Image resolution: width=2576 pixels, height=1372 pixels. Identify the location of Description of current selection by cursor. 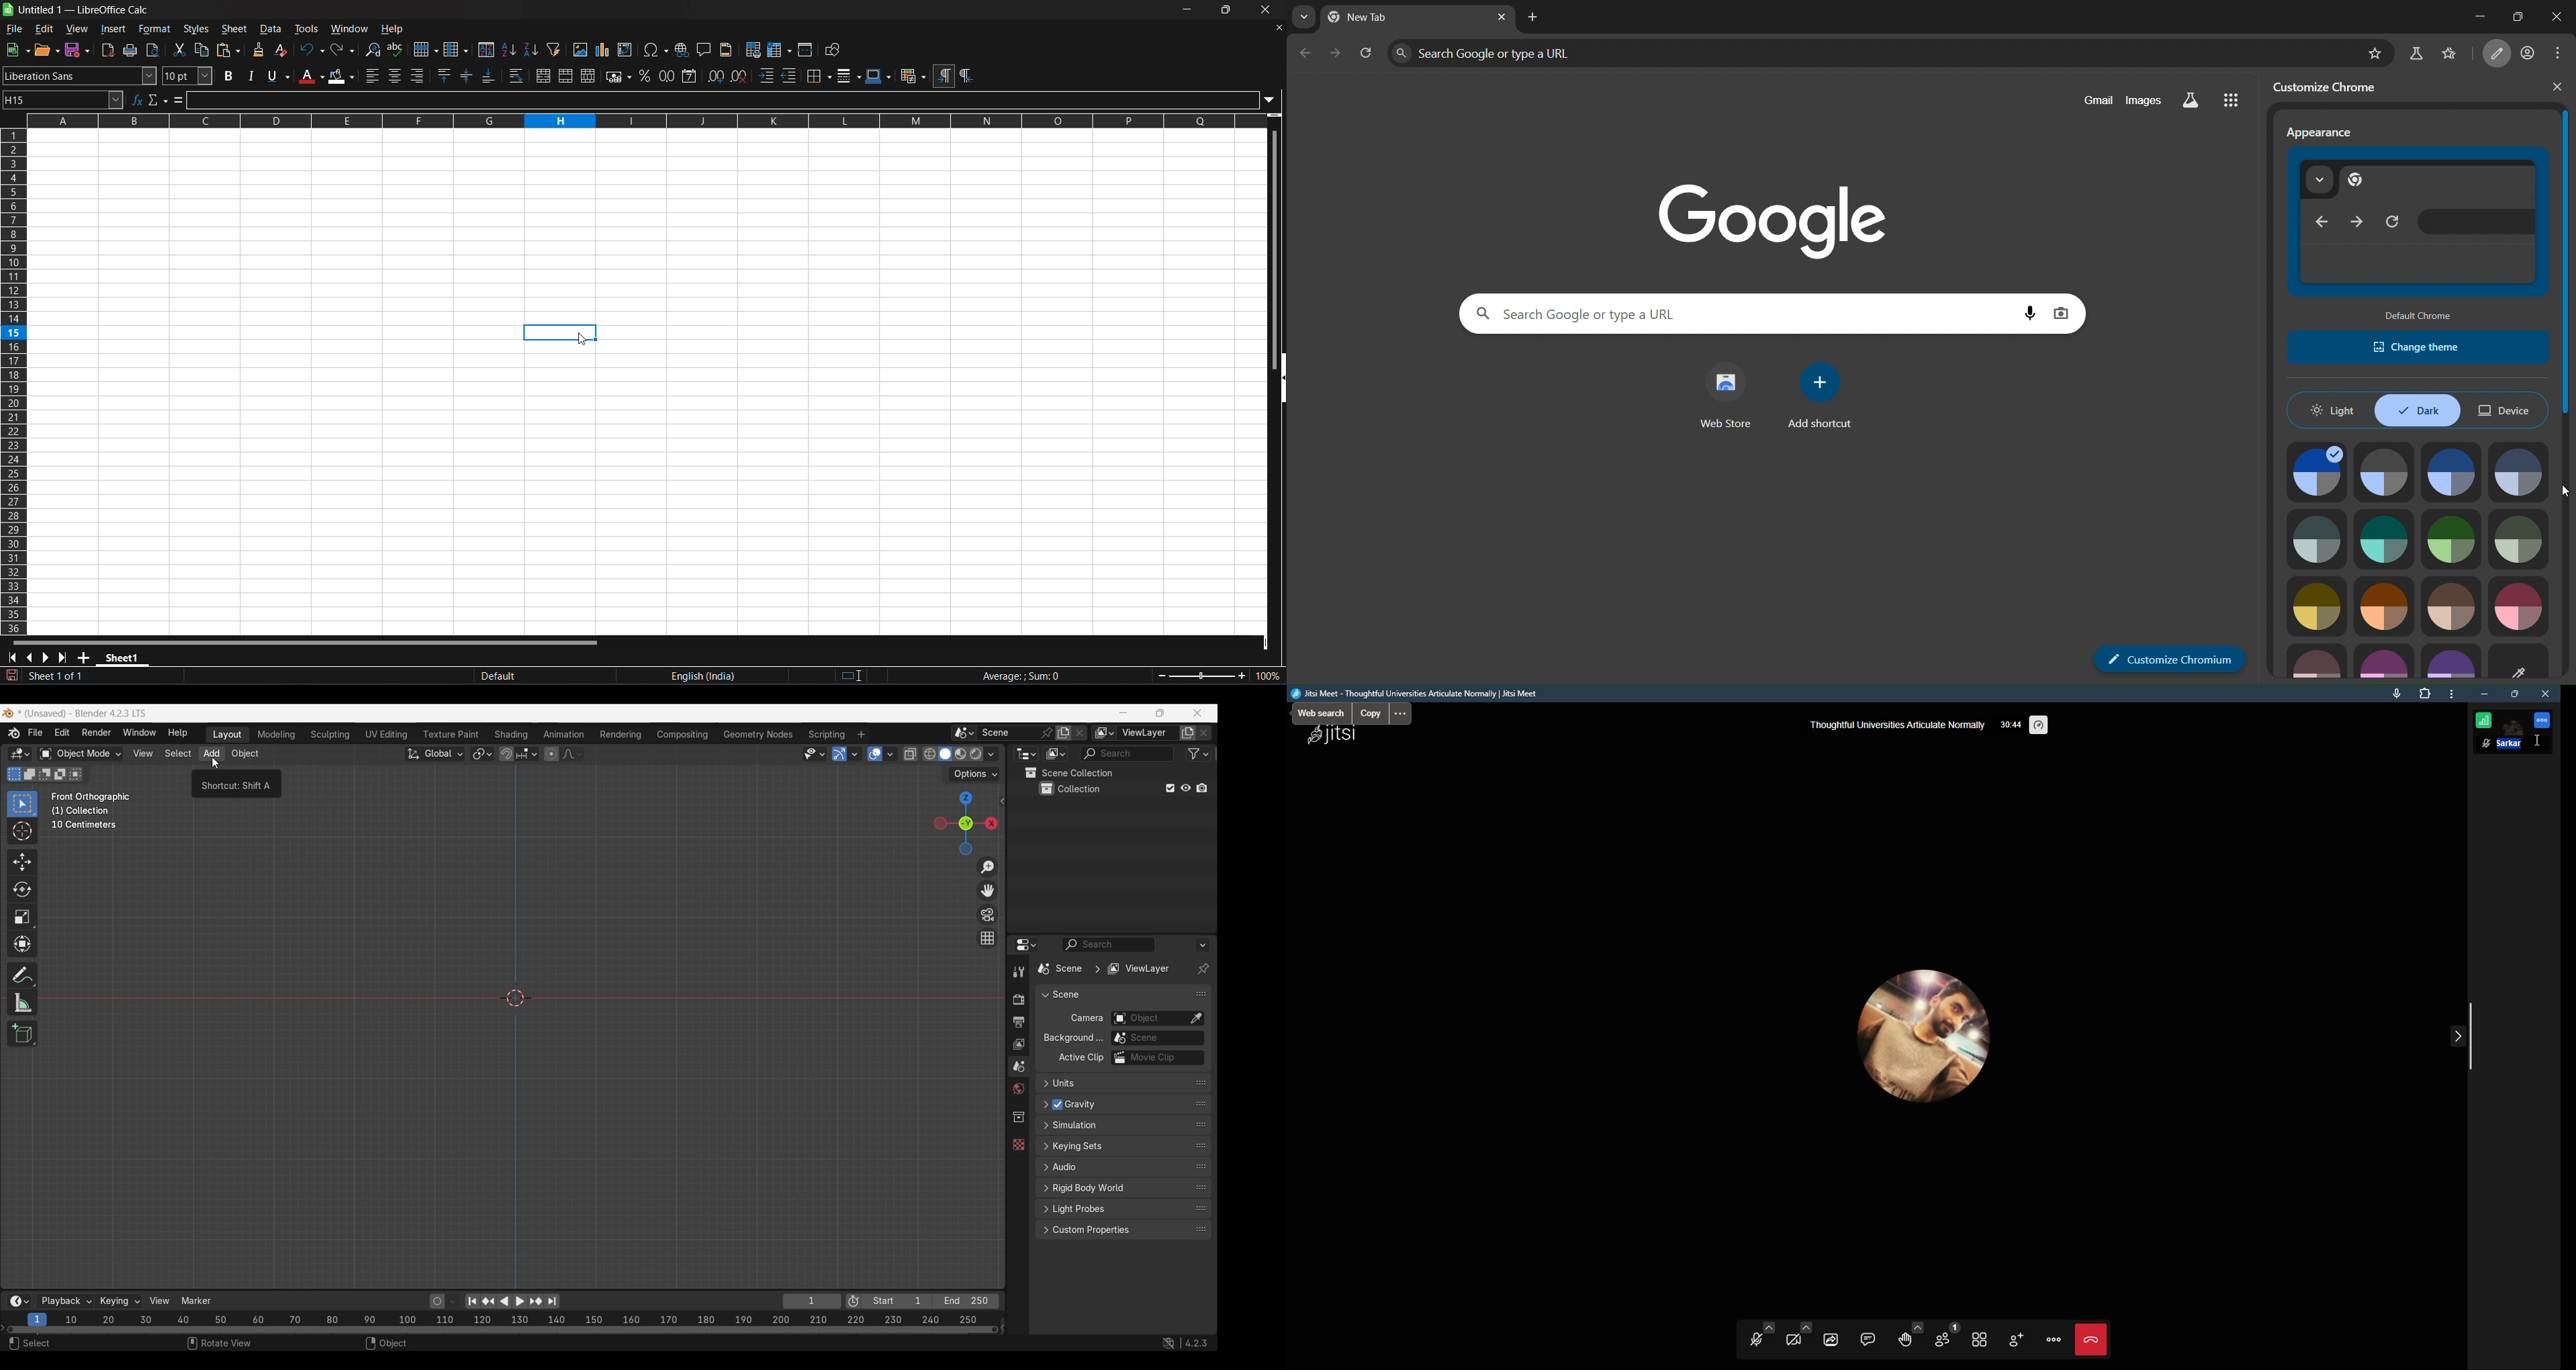
(236, 784).